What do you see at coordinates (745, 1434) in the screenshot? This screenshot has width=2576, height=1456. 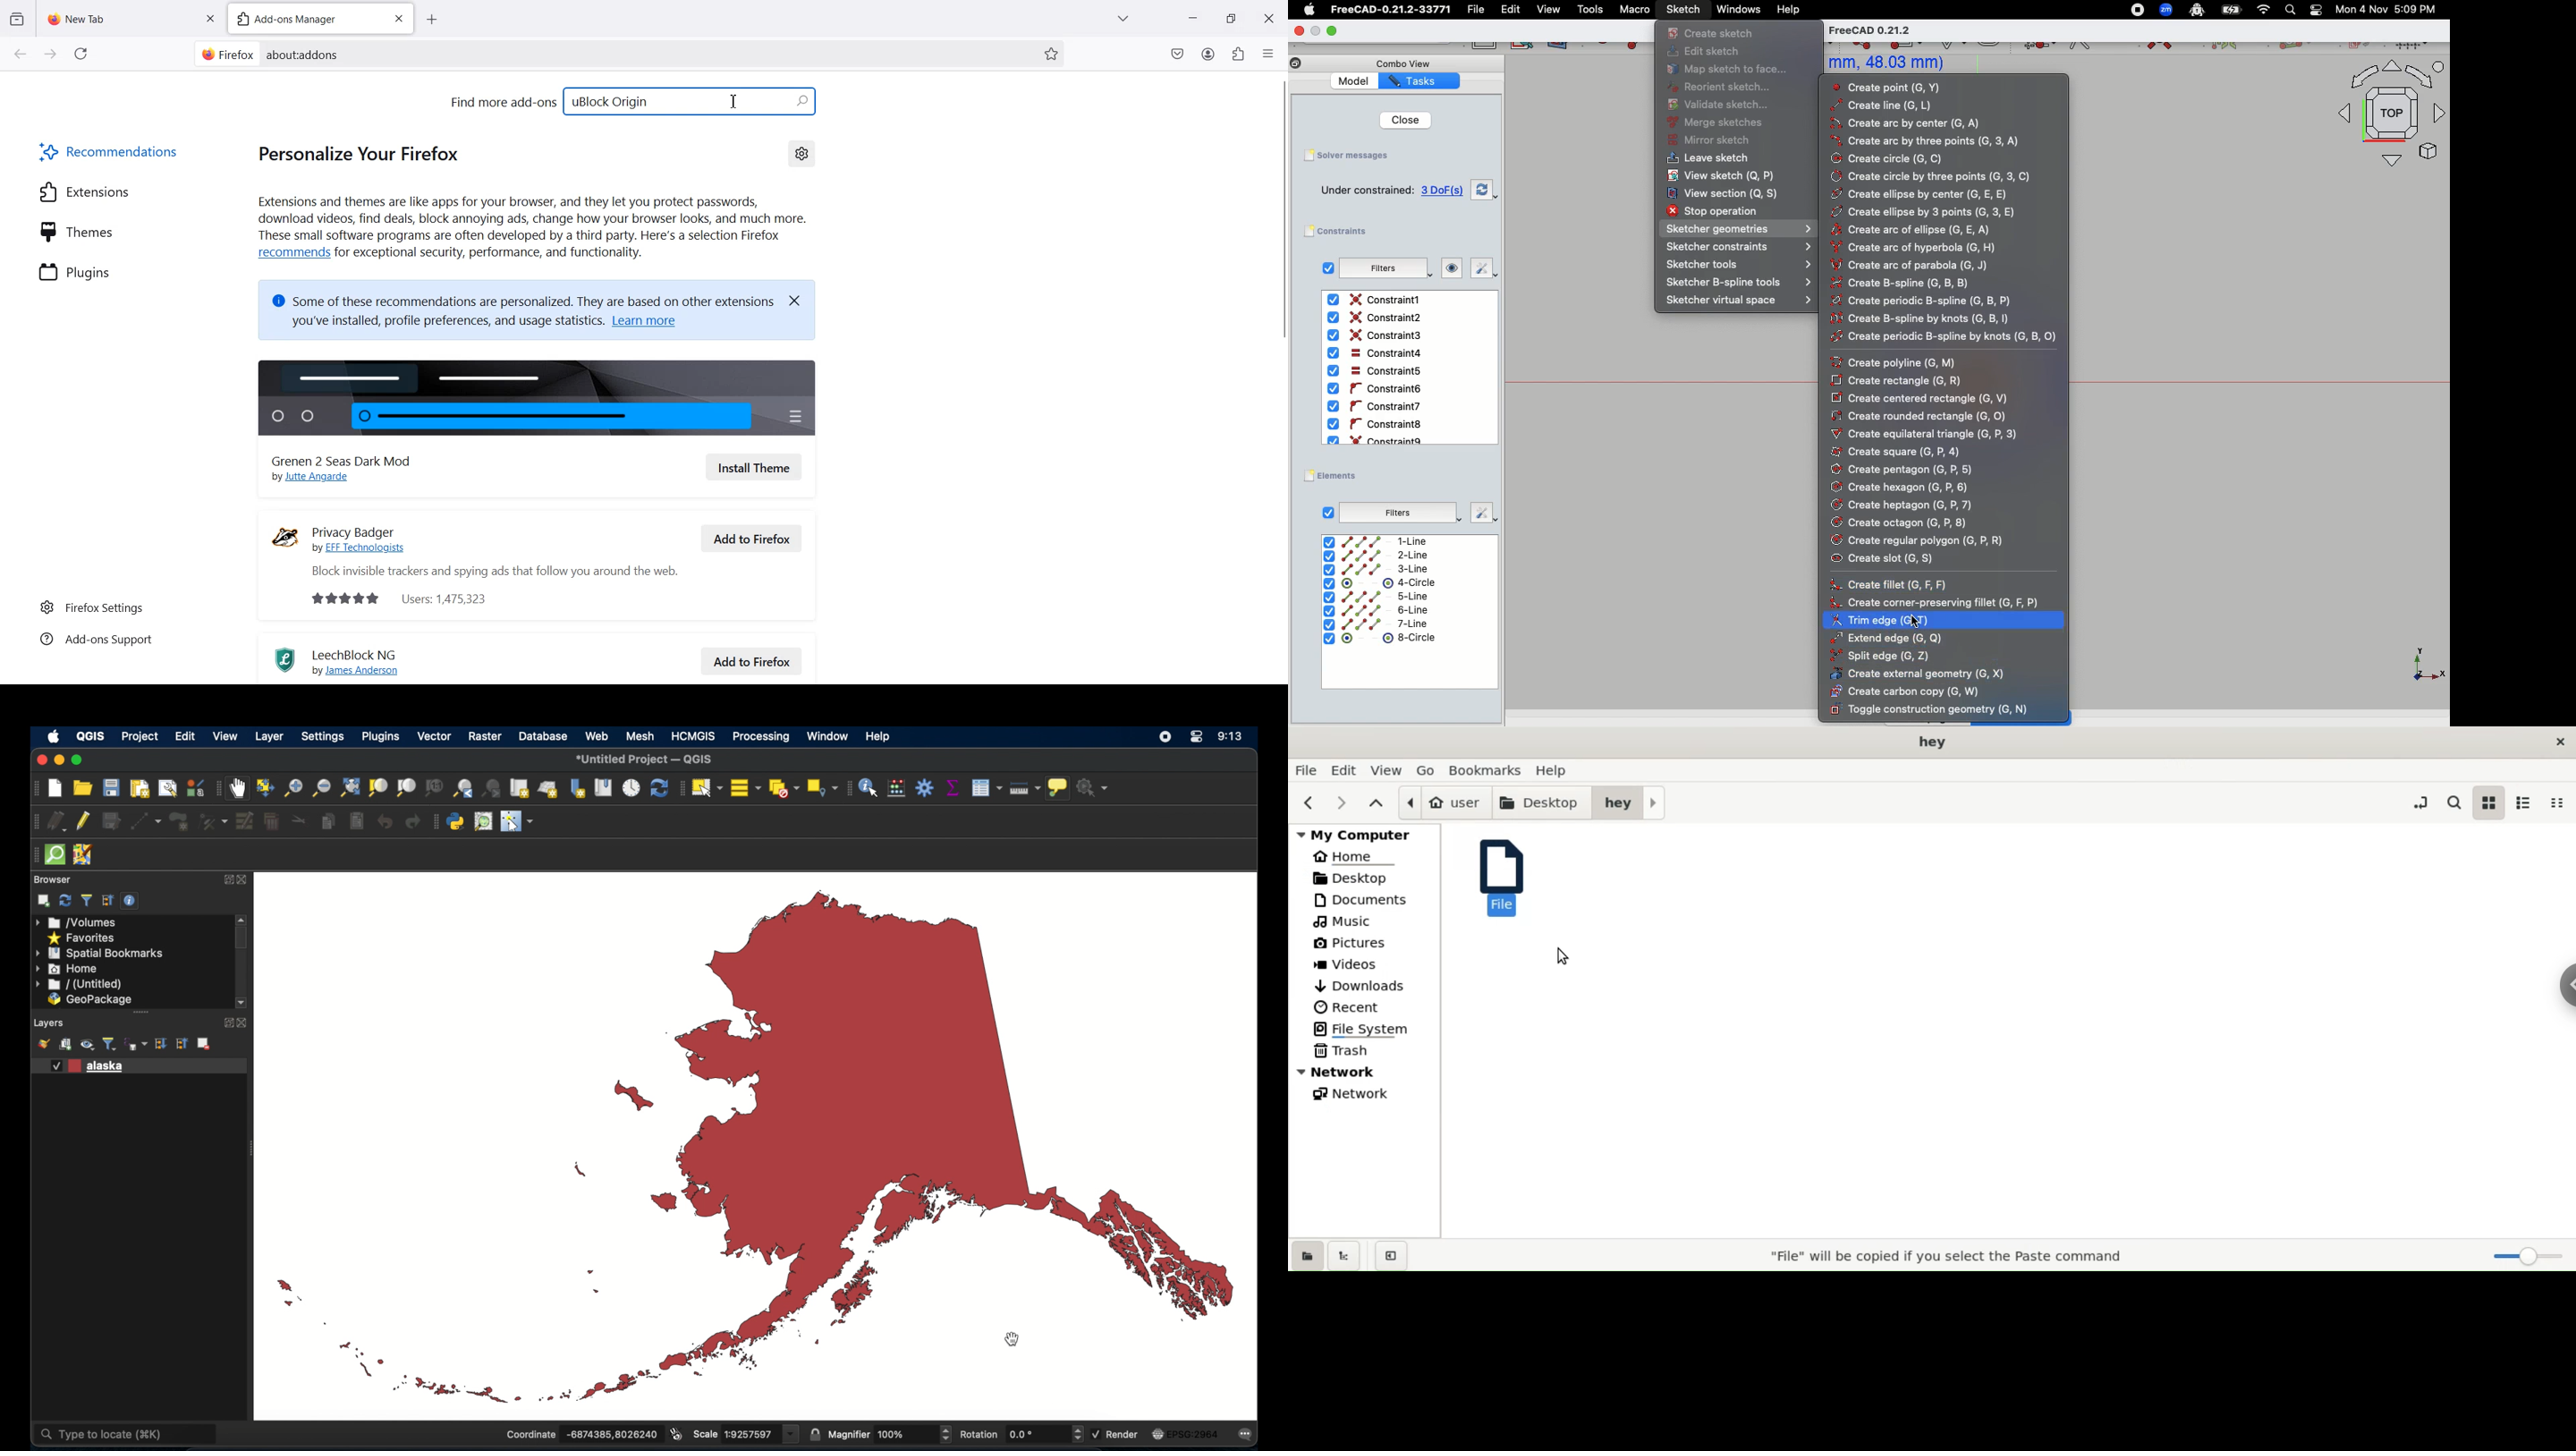 I see `scale` at bounding box center [745, 1434].